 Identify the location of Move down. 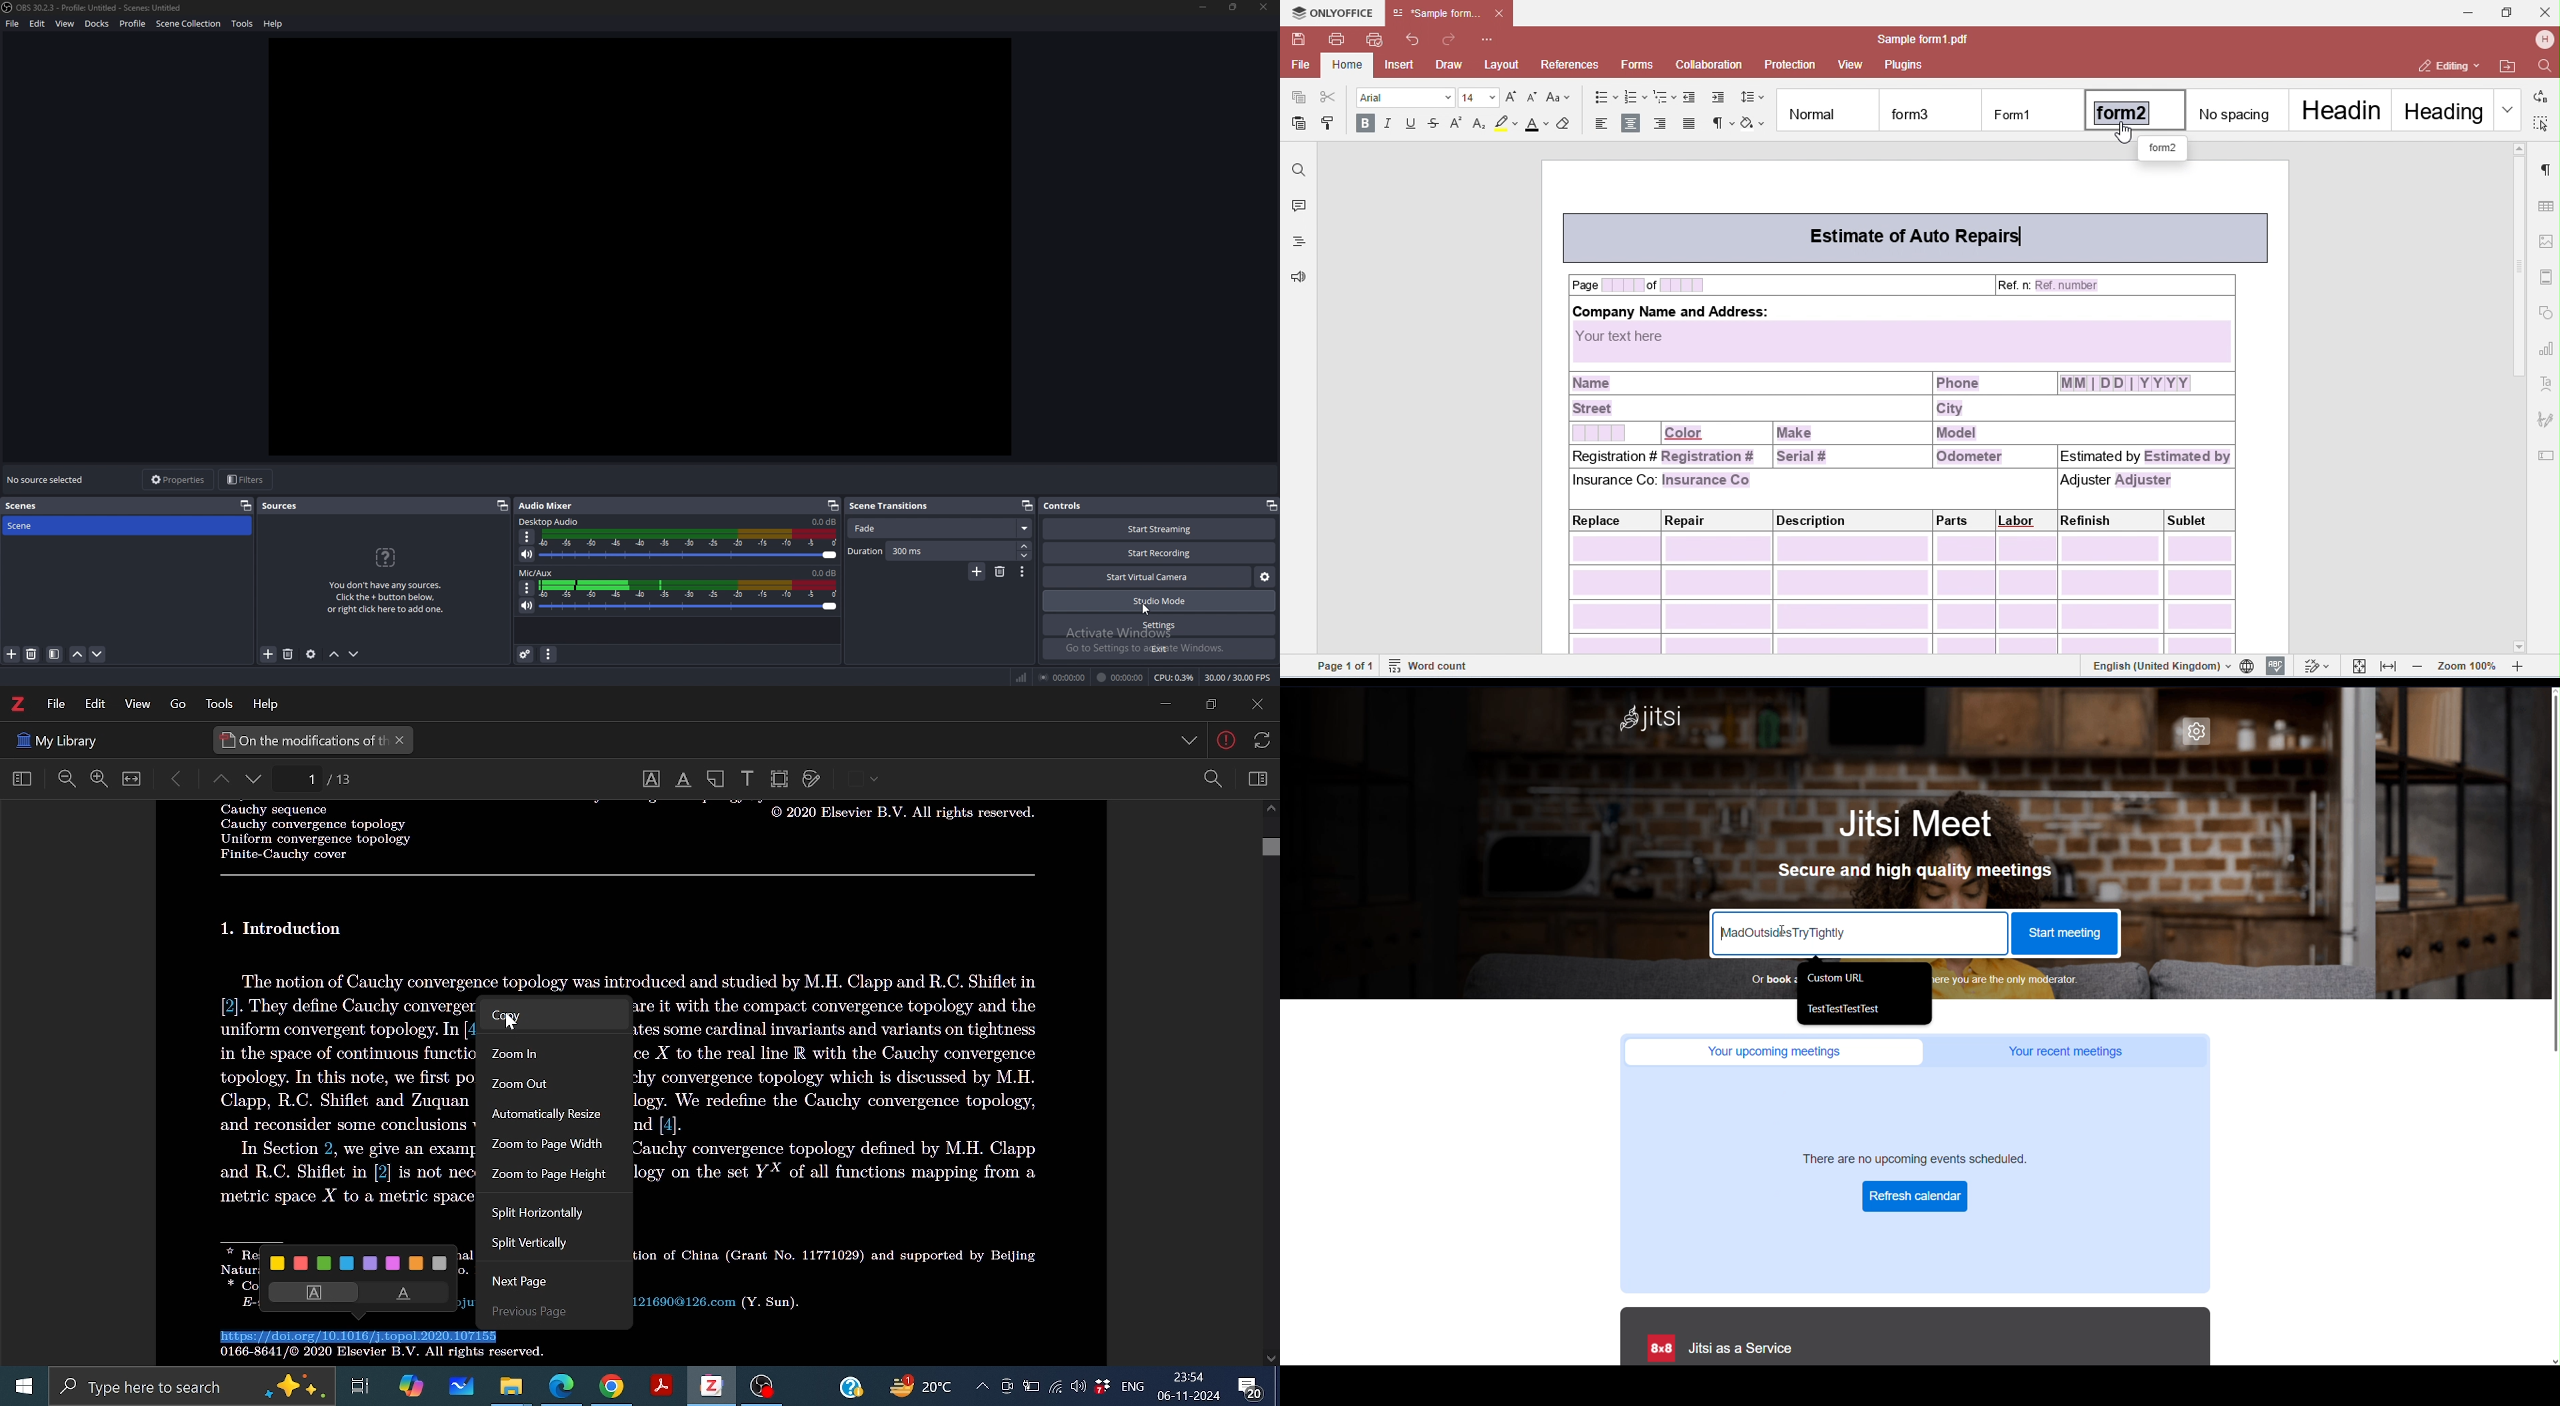
(1272, 1358).